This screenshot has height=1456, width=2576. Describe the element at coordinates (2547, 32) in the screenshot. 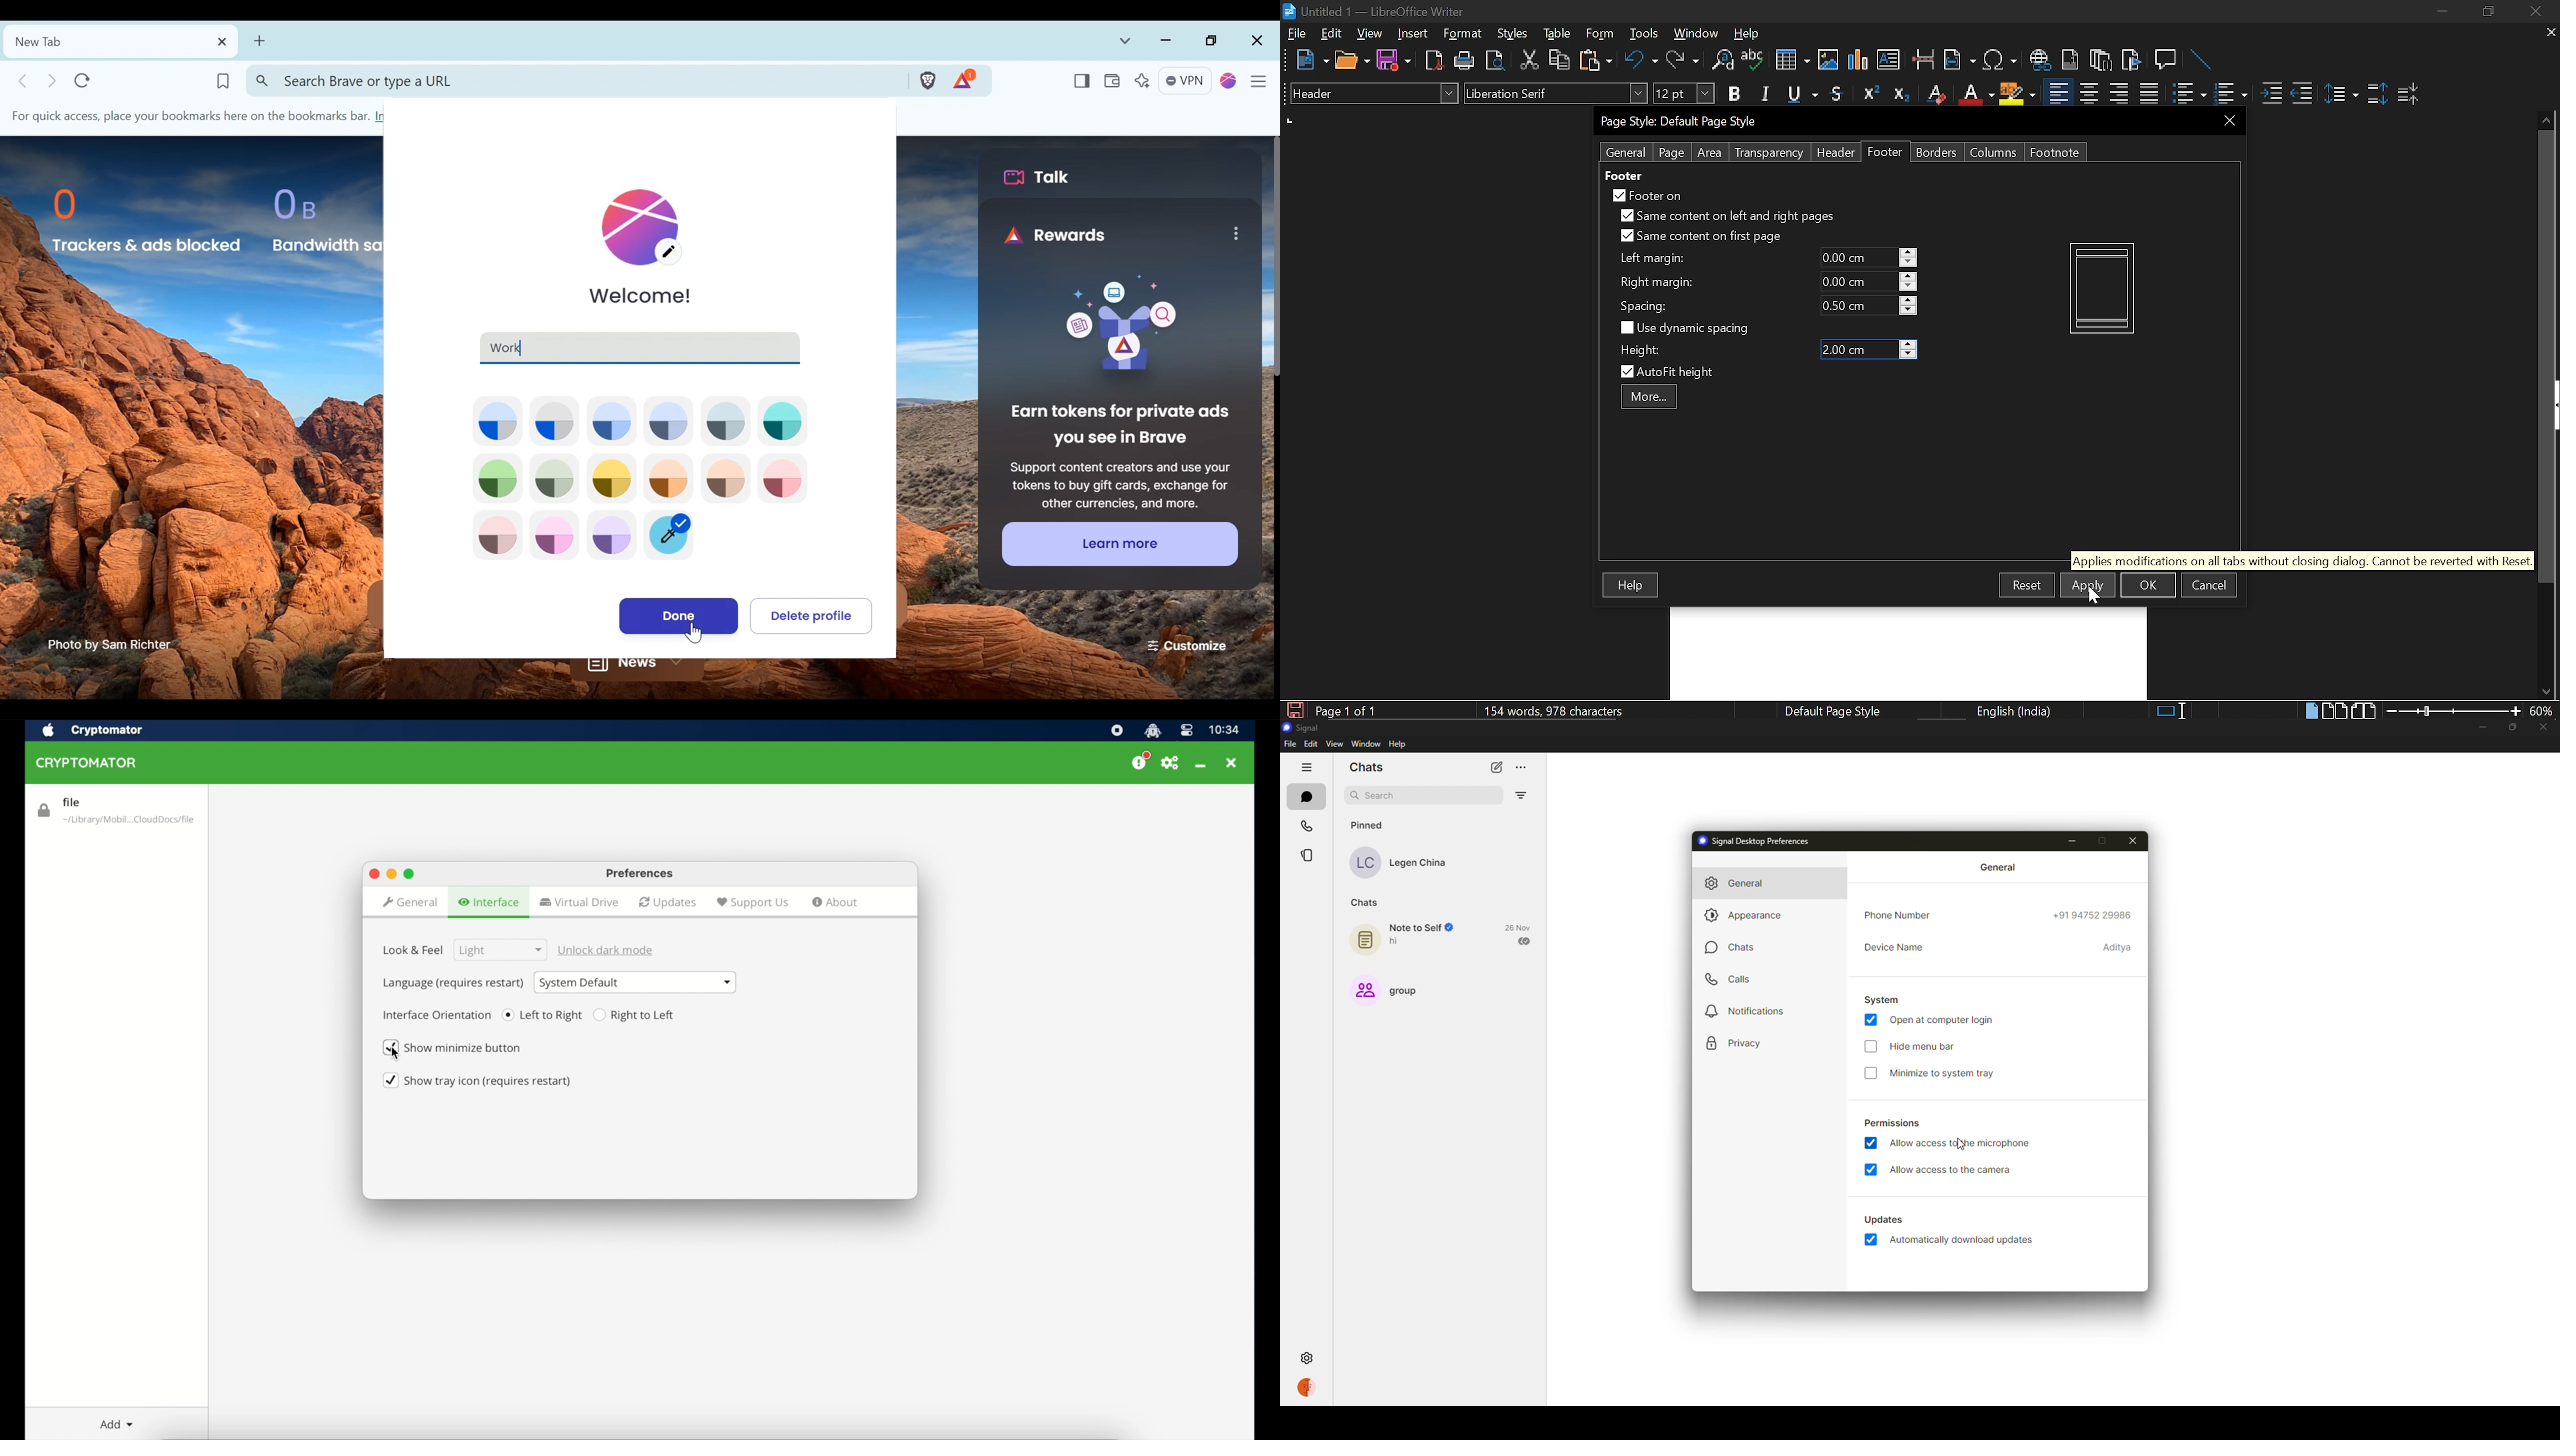

I see `Close current tab` at that location.